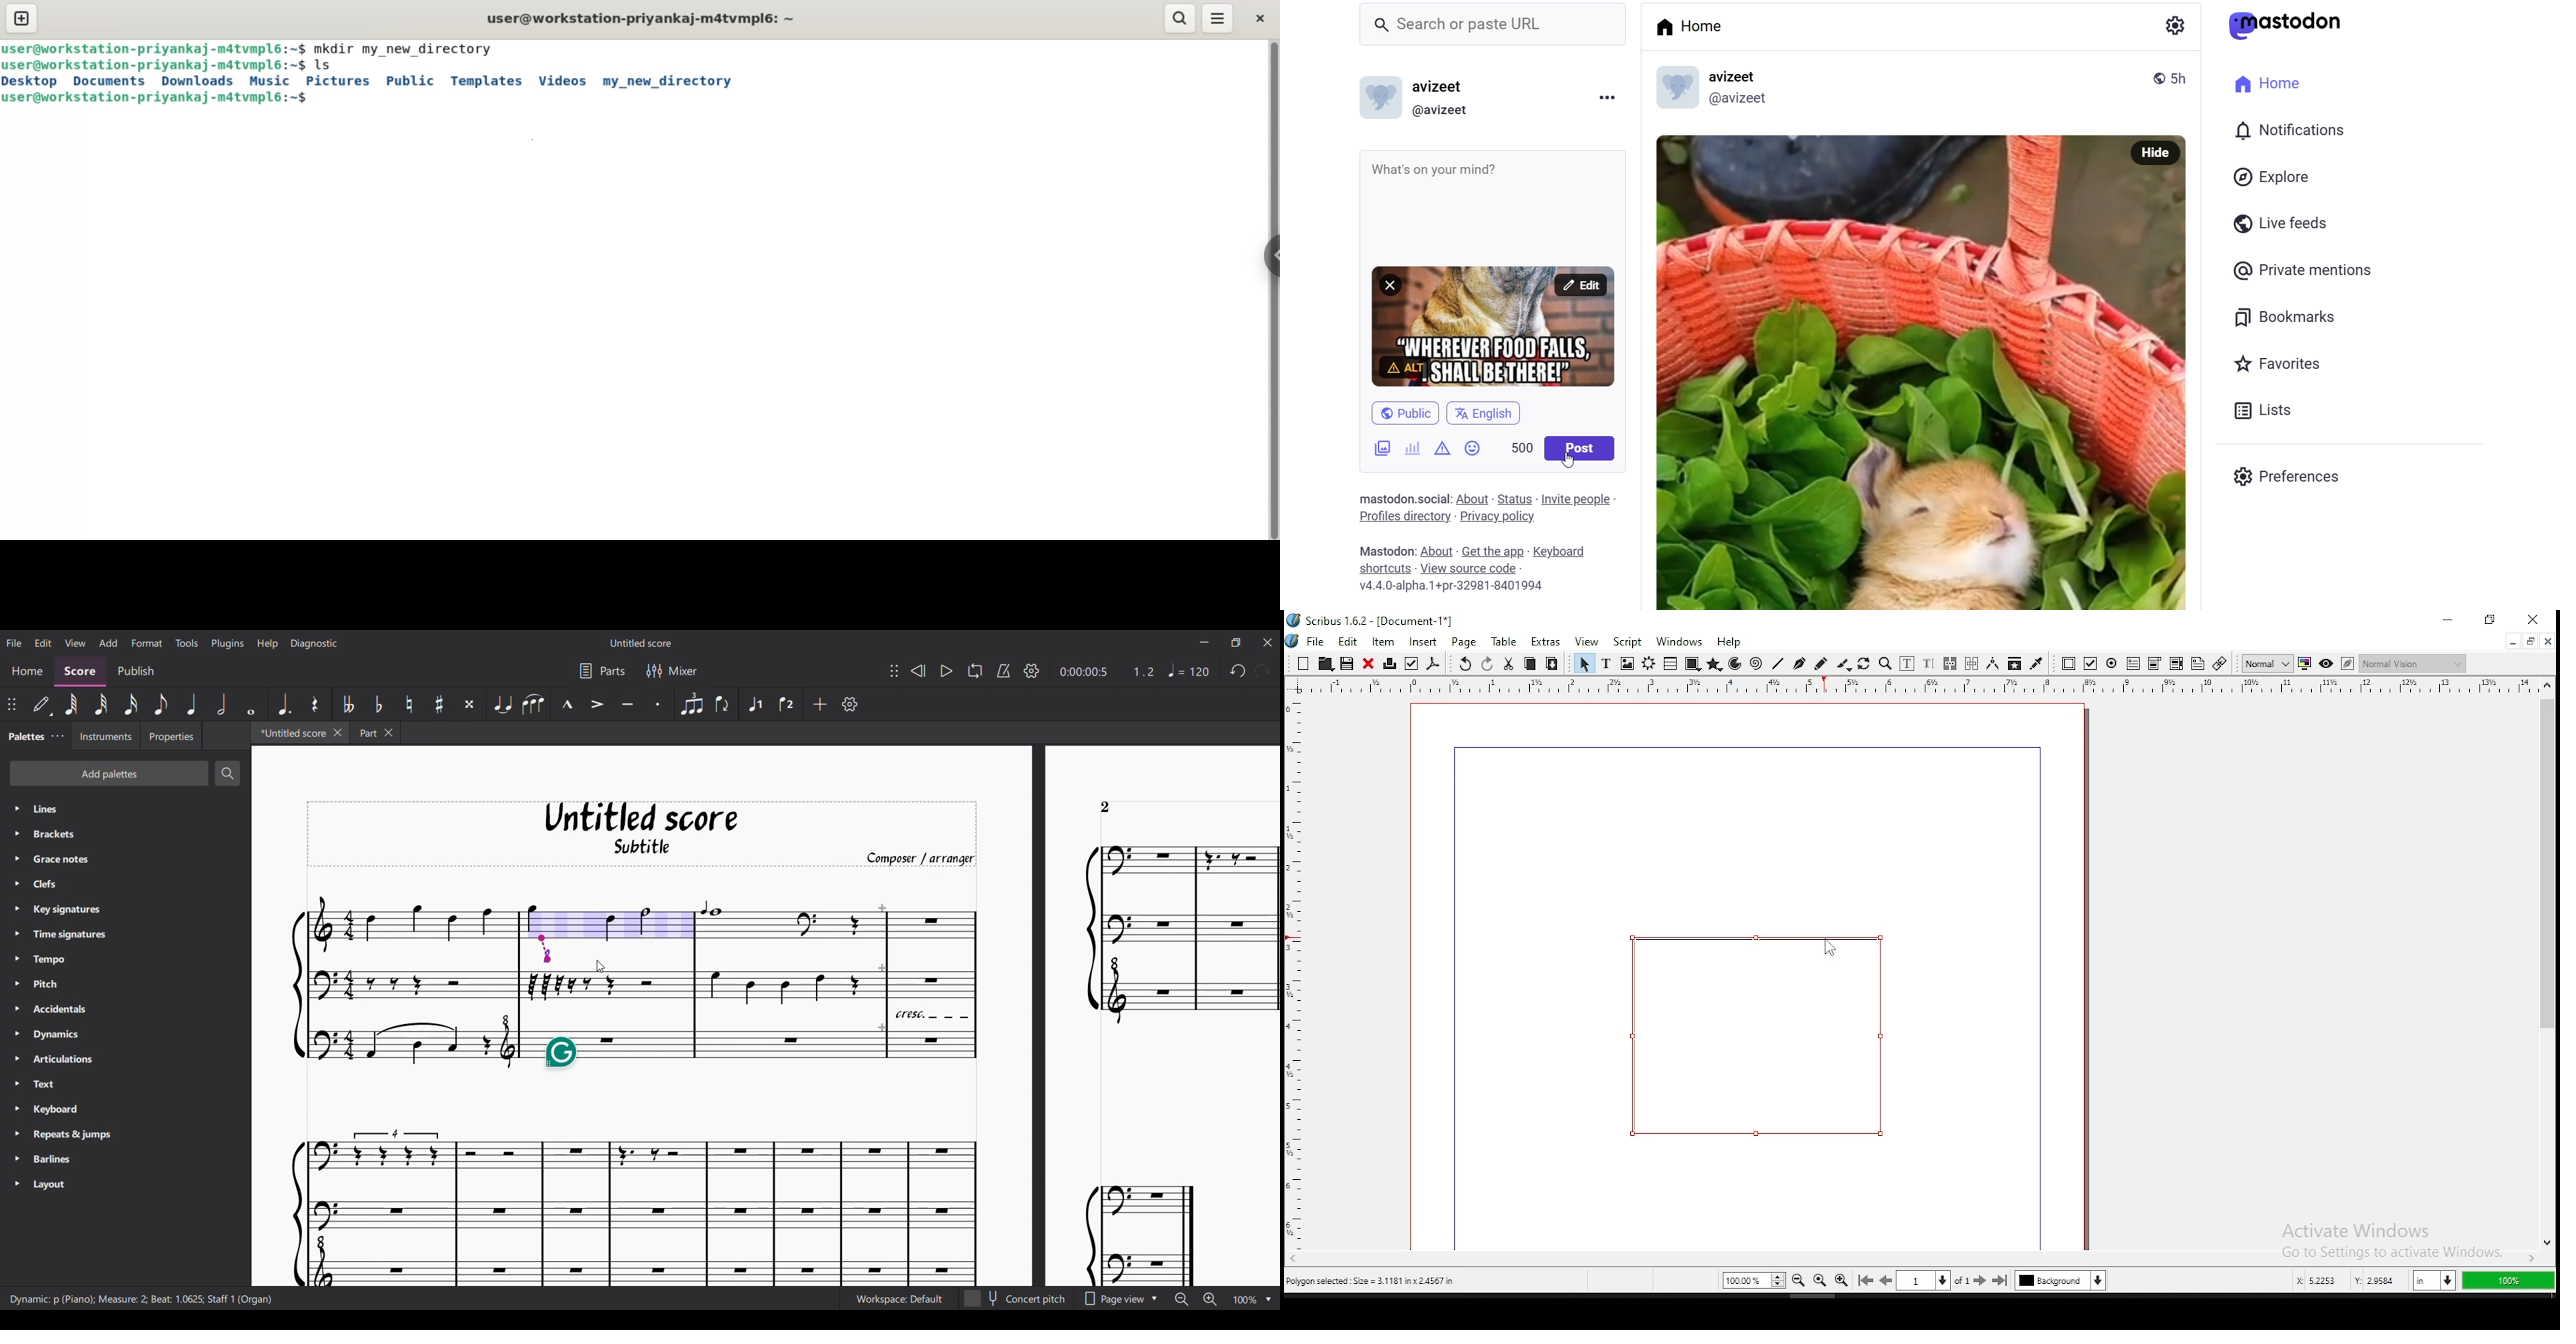 This screenshot has height=1344, width=2576. I want to click on go to last page, so click(2002, 1281).